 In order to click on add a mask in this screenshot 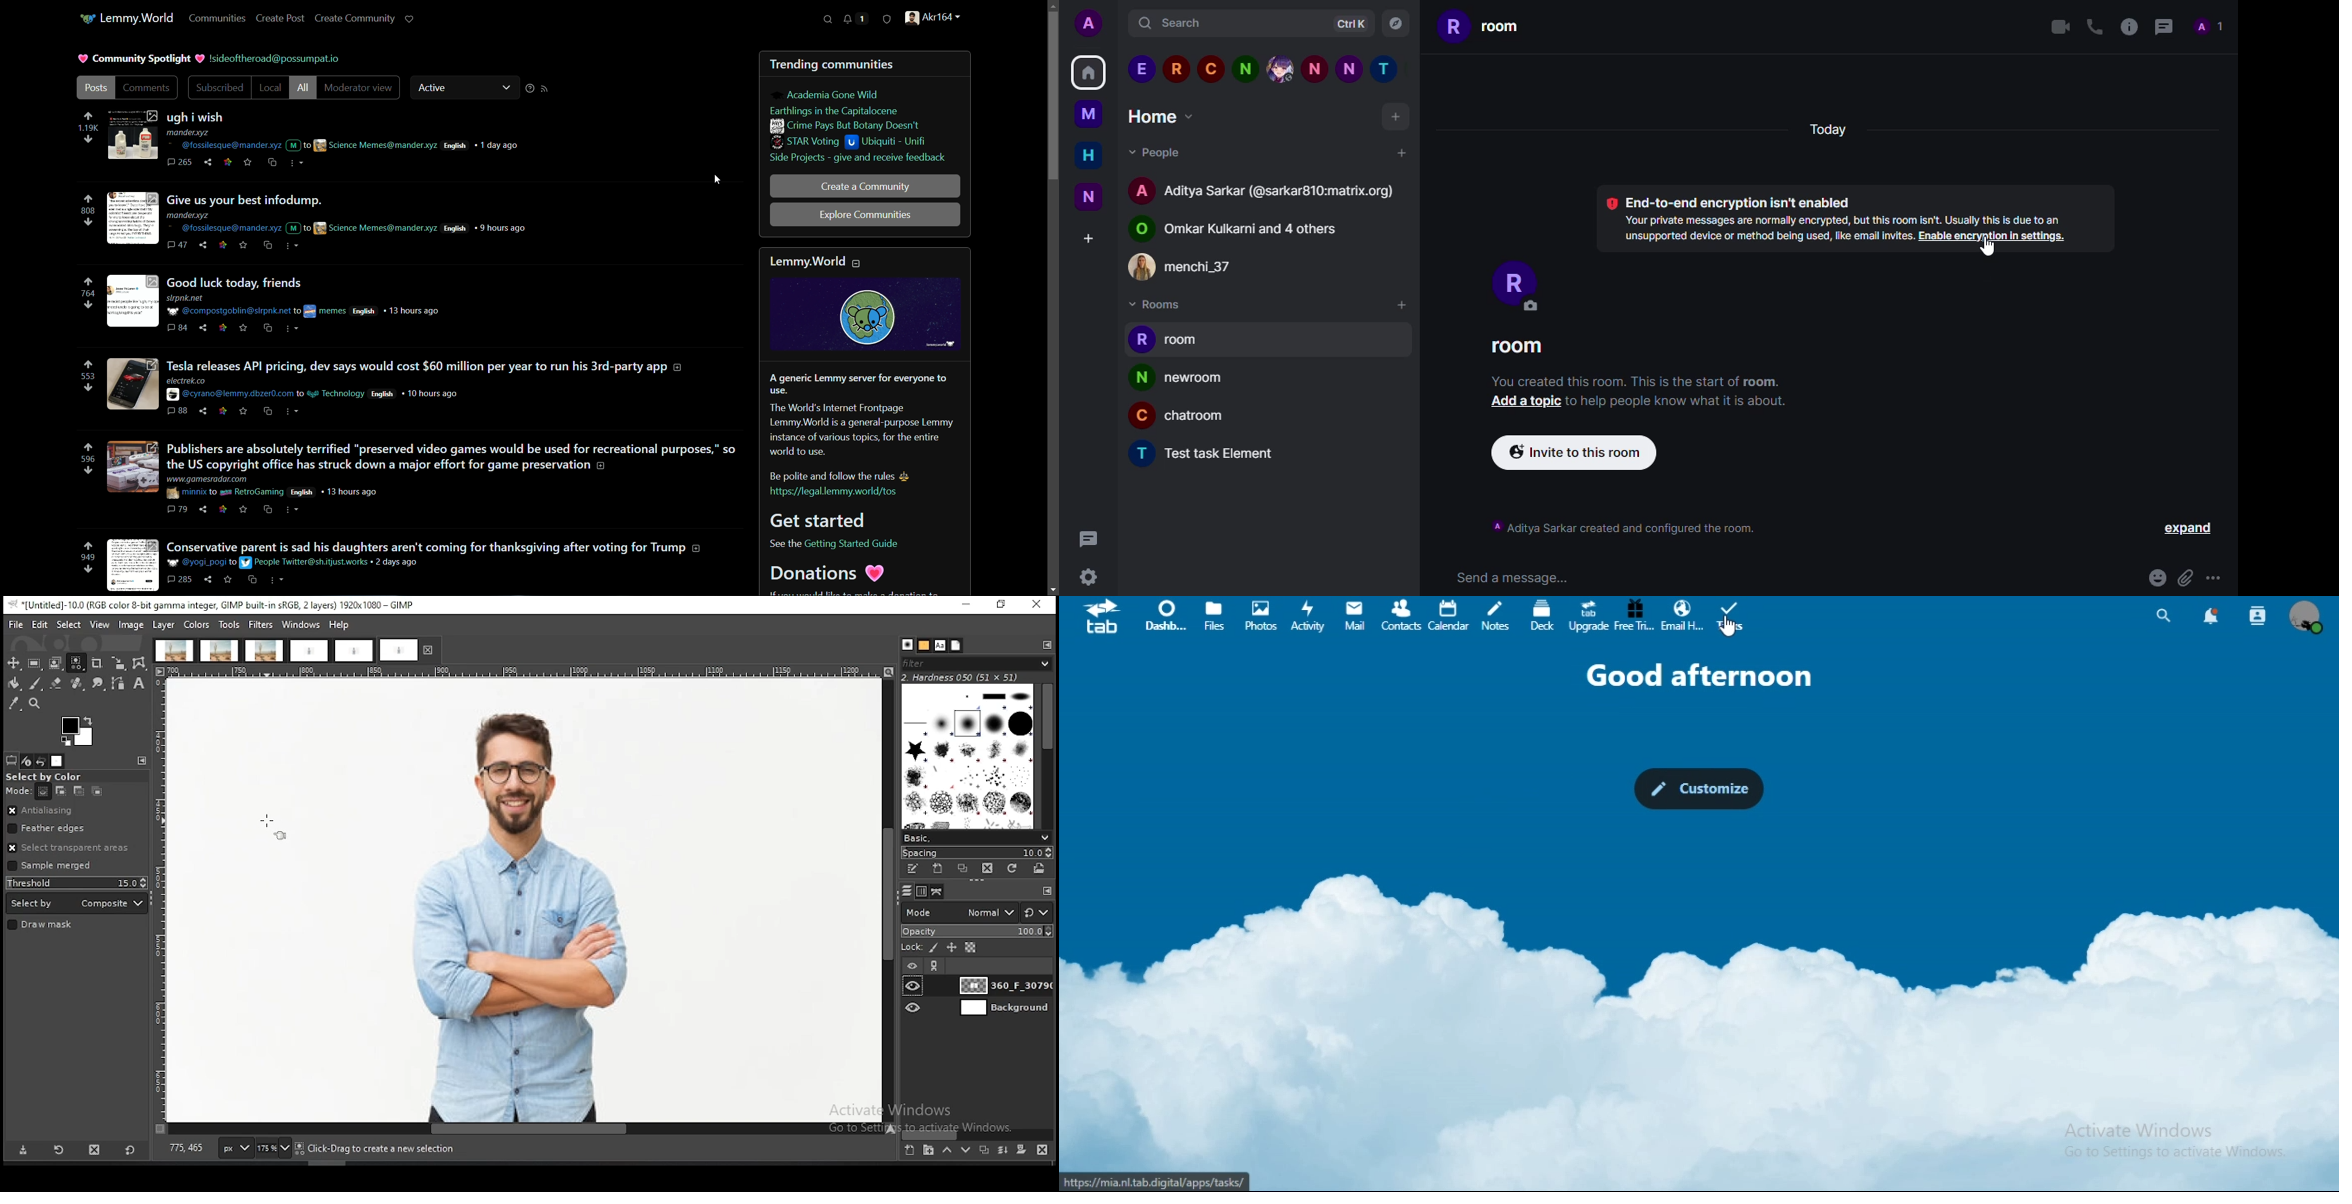, I will do `click(1021, 1149)`.